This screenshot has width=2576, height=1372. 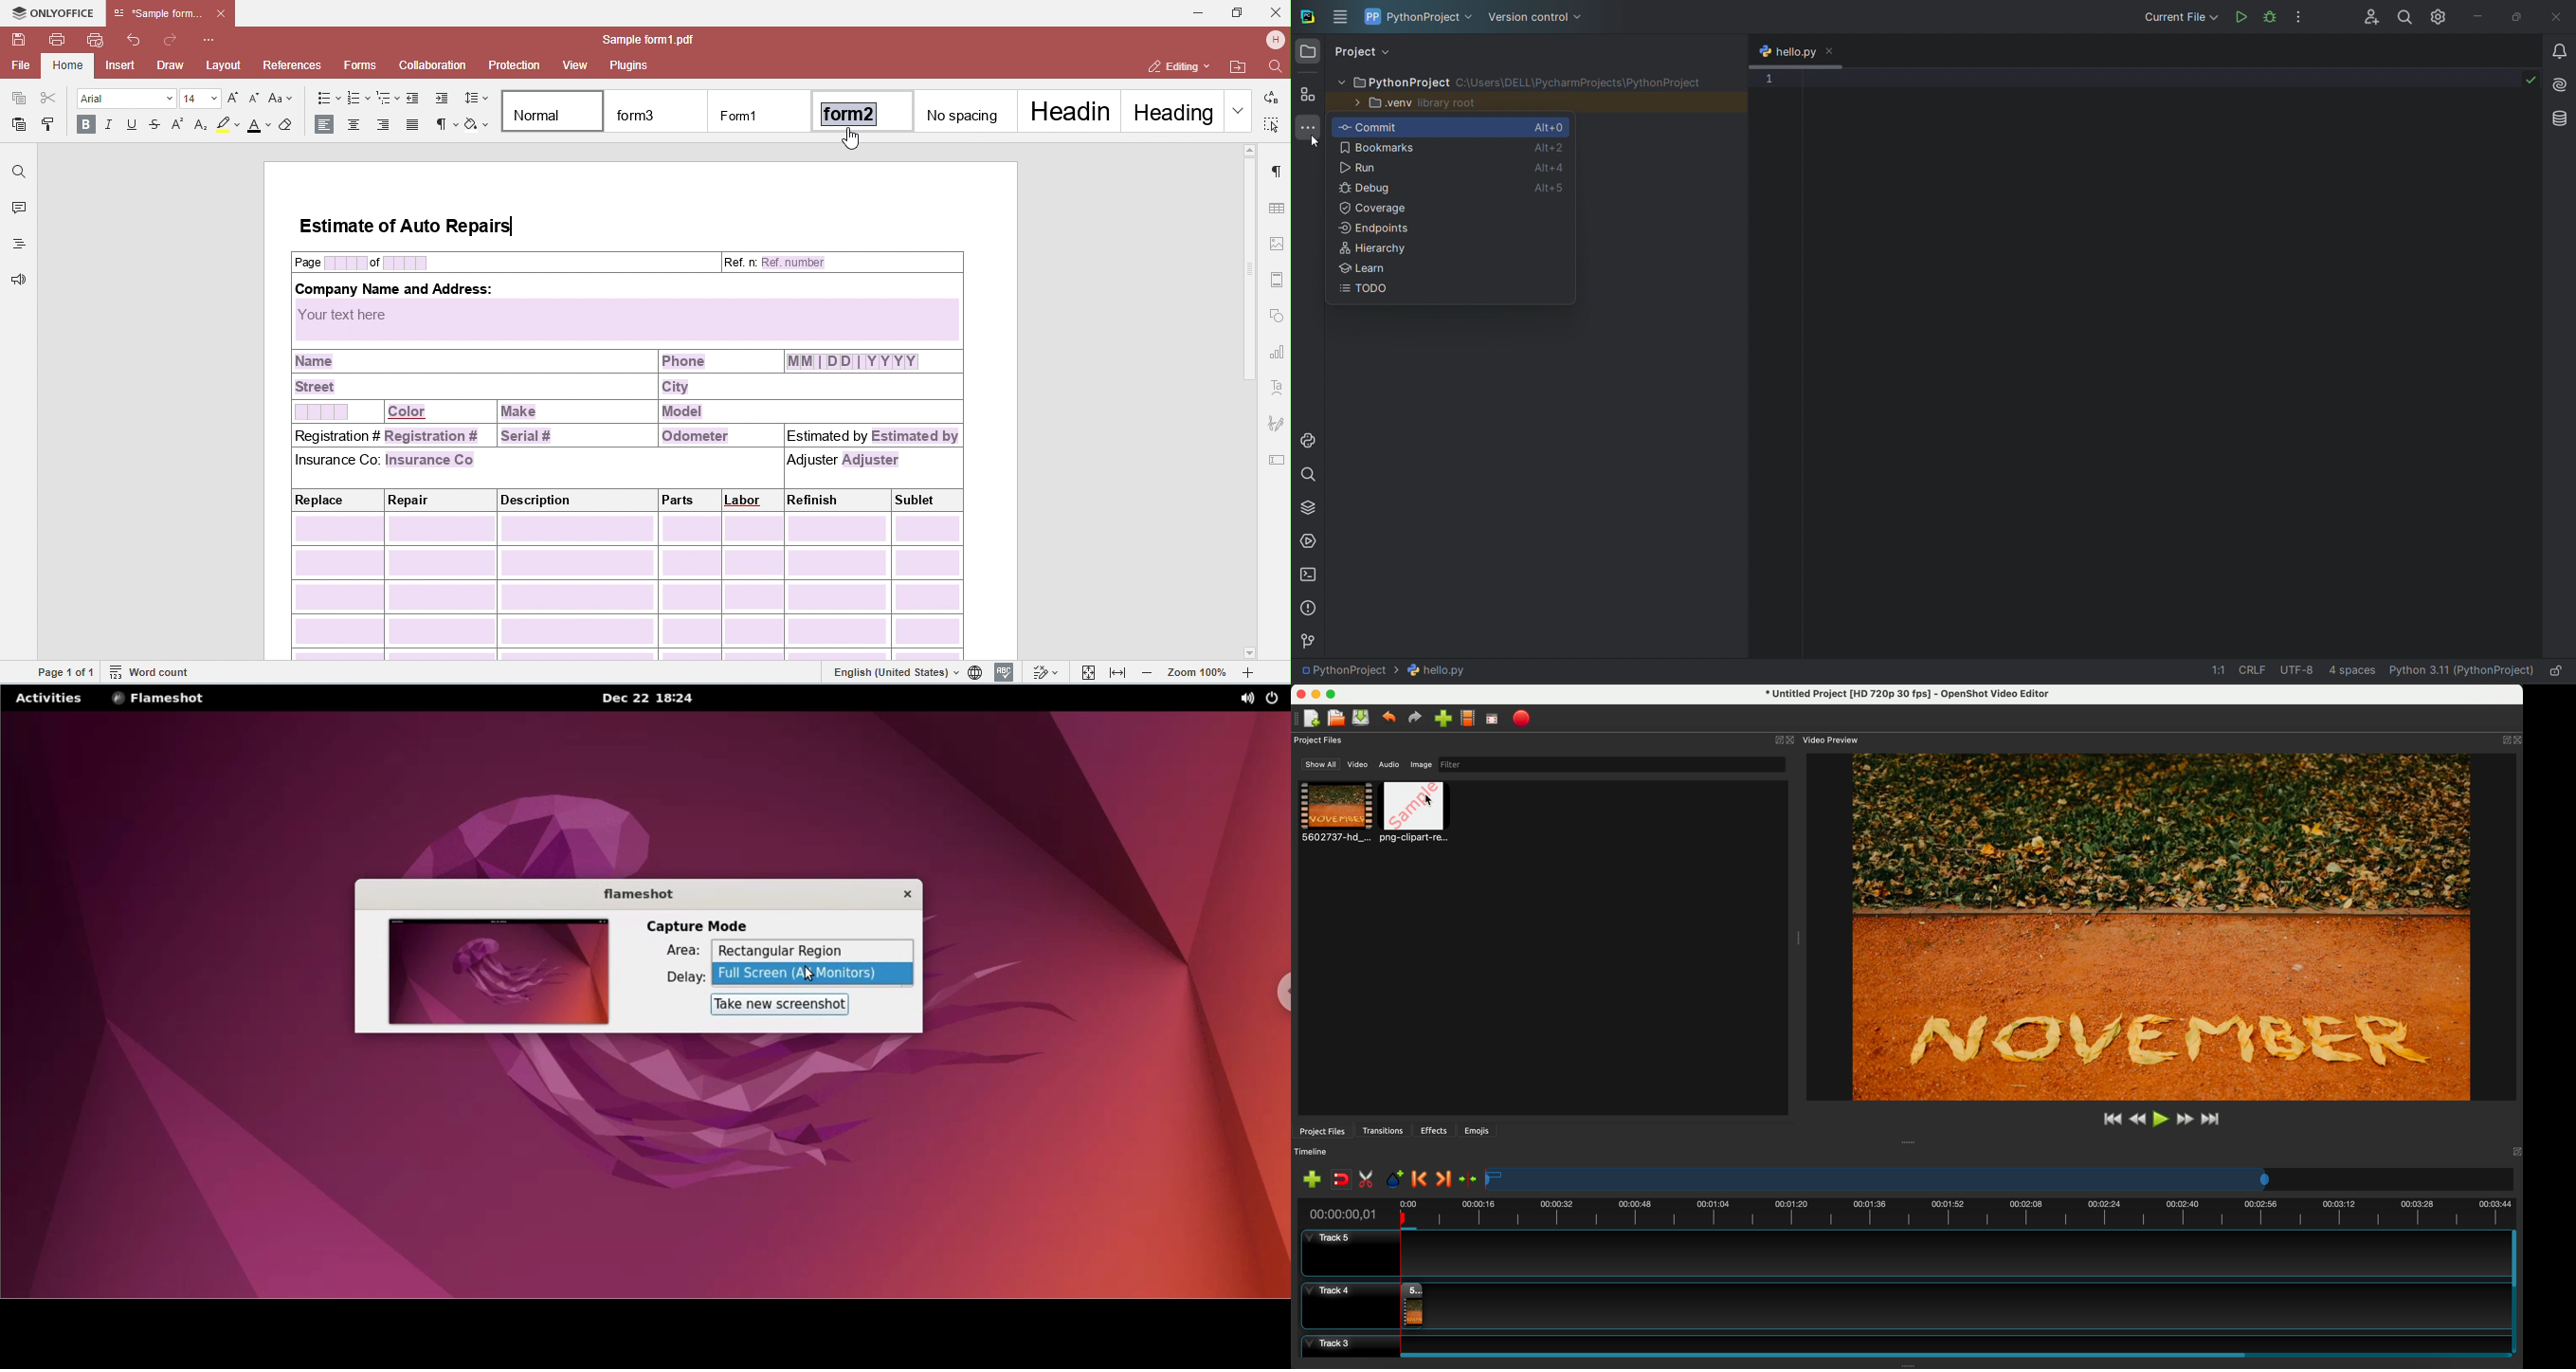 What do you see at coordinates (2440, 17) in the screenshot?
I see `settings` at bounding box center [2440, 17].